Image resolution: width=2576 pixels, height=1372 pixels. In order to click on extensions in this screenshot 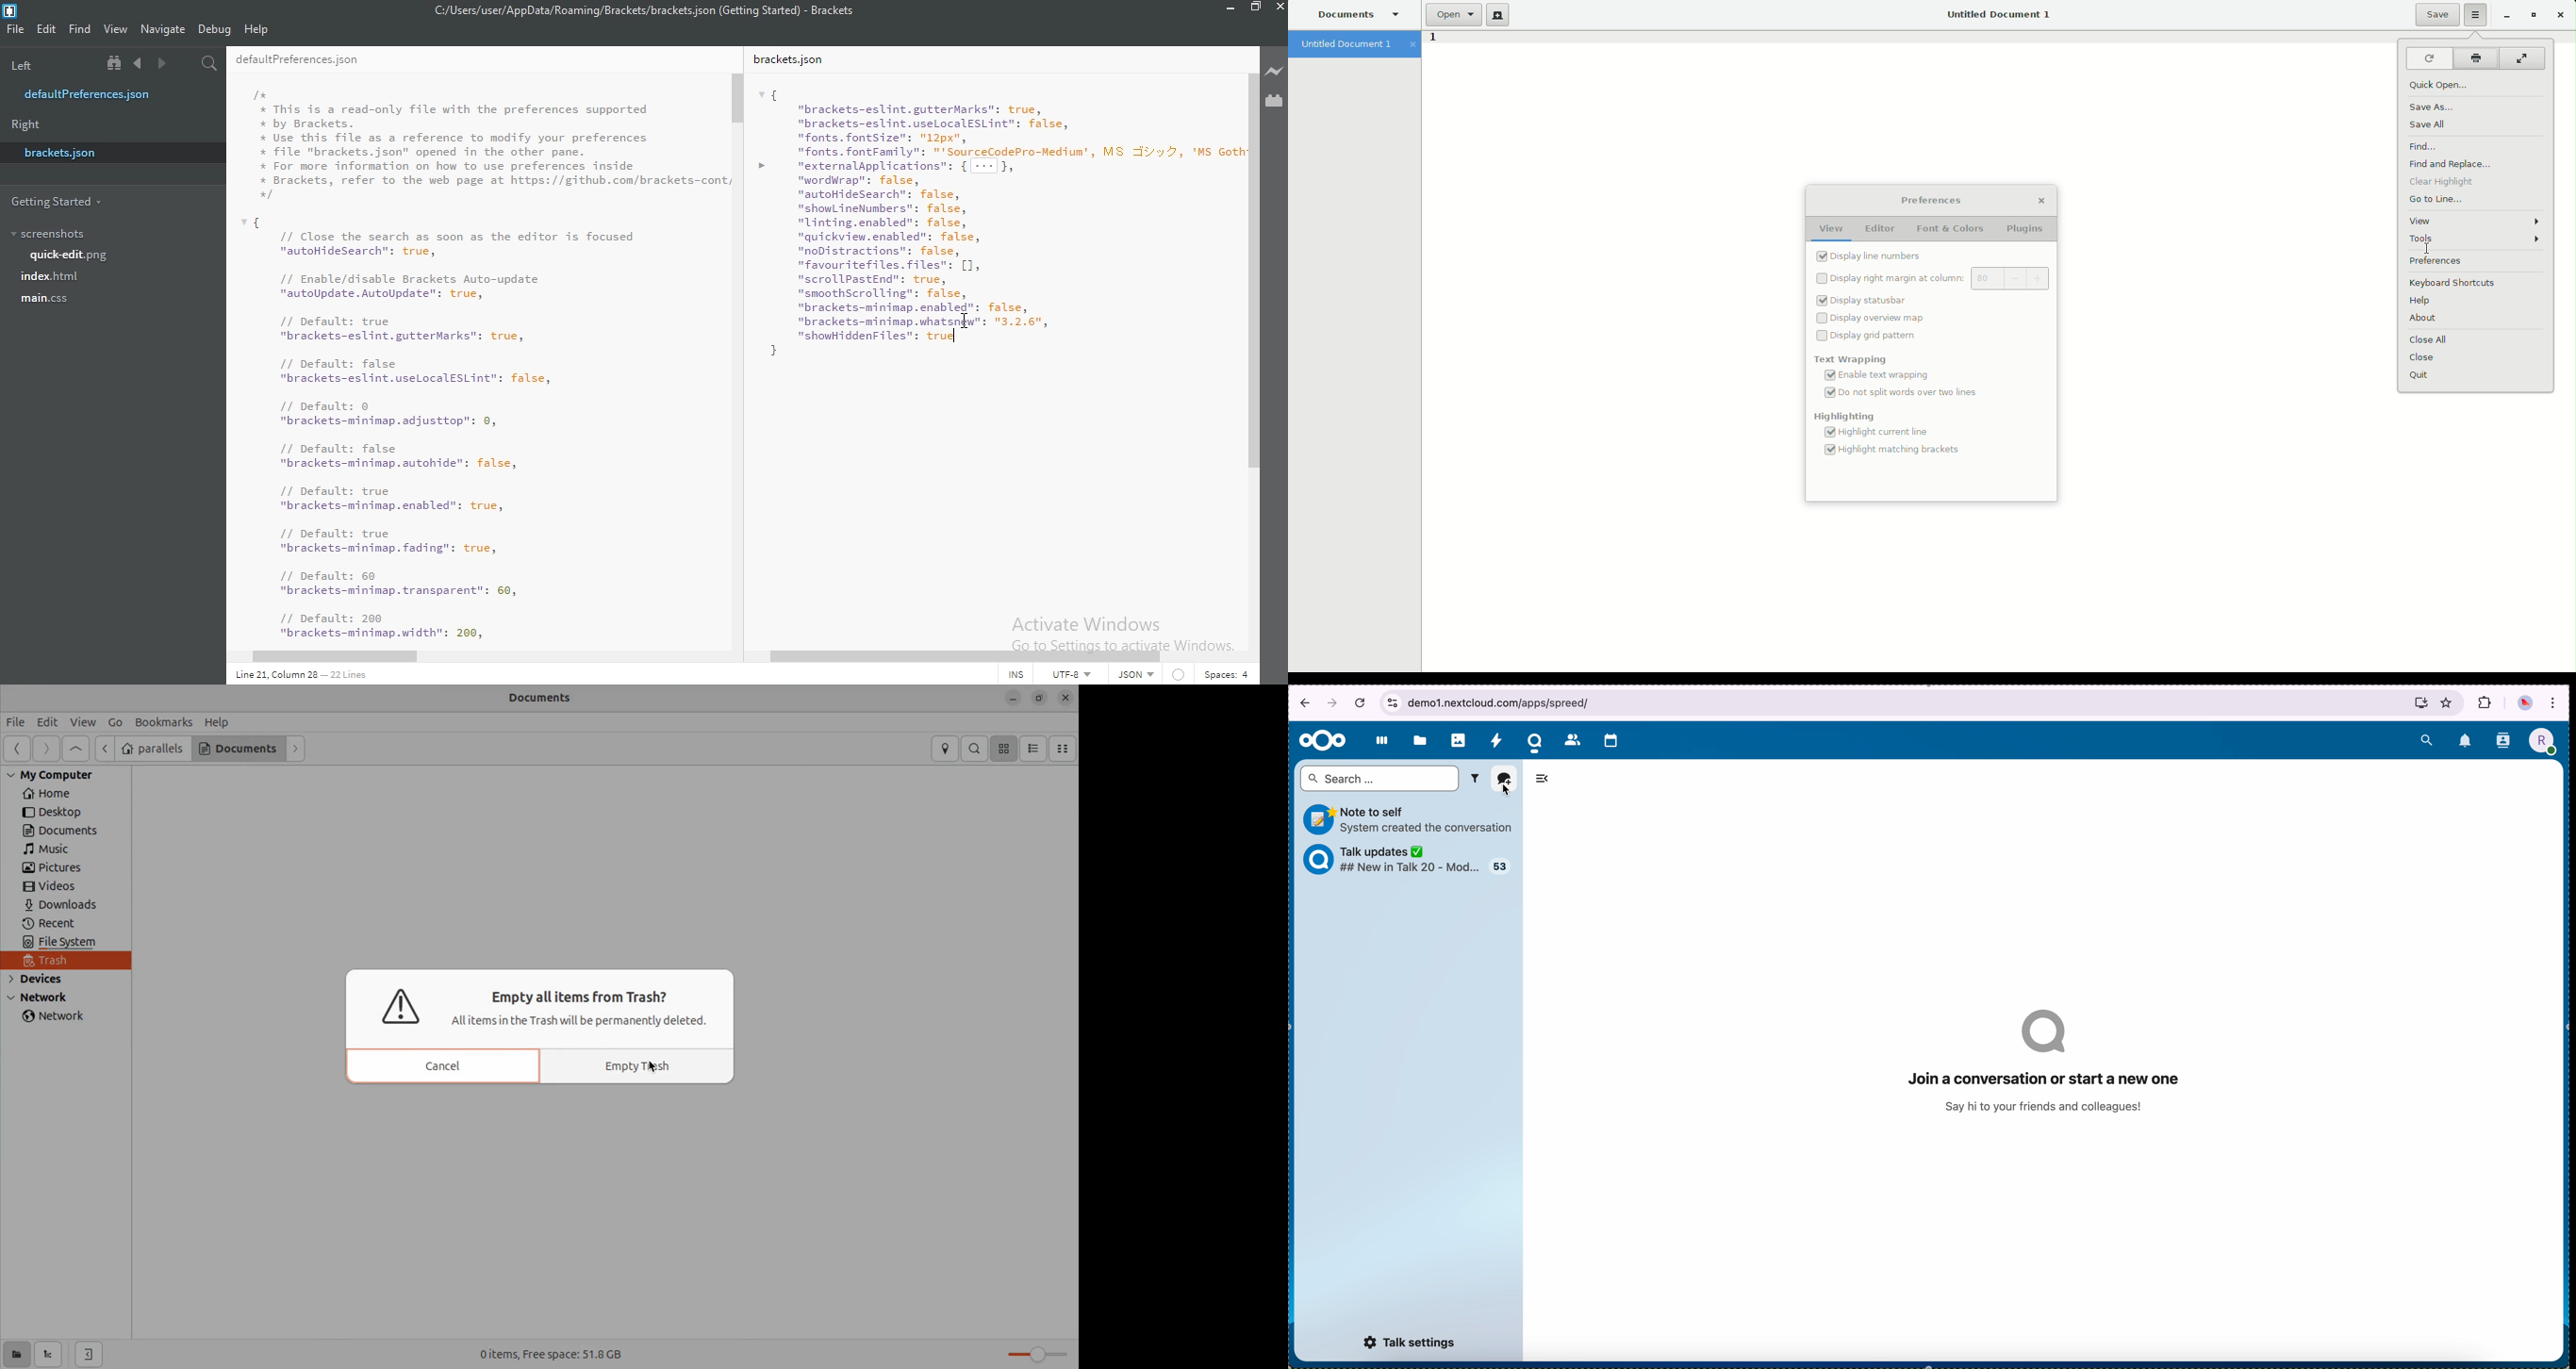, I will do `click(2485, 700)`.